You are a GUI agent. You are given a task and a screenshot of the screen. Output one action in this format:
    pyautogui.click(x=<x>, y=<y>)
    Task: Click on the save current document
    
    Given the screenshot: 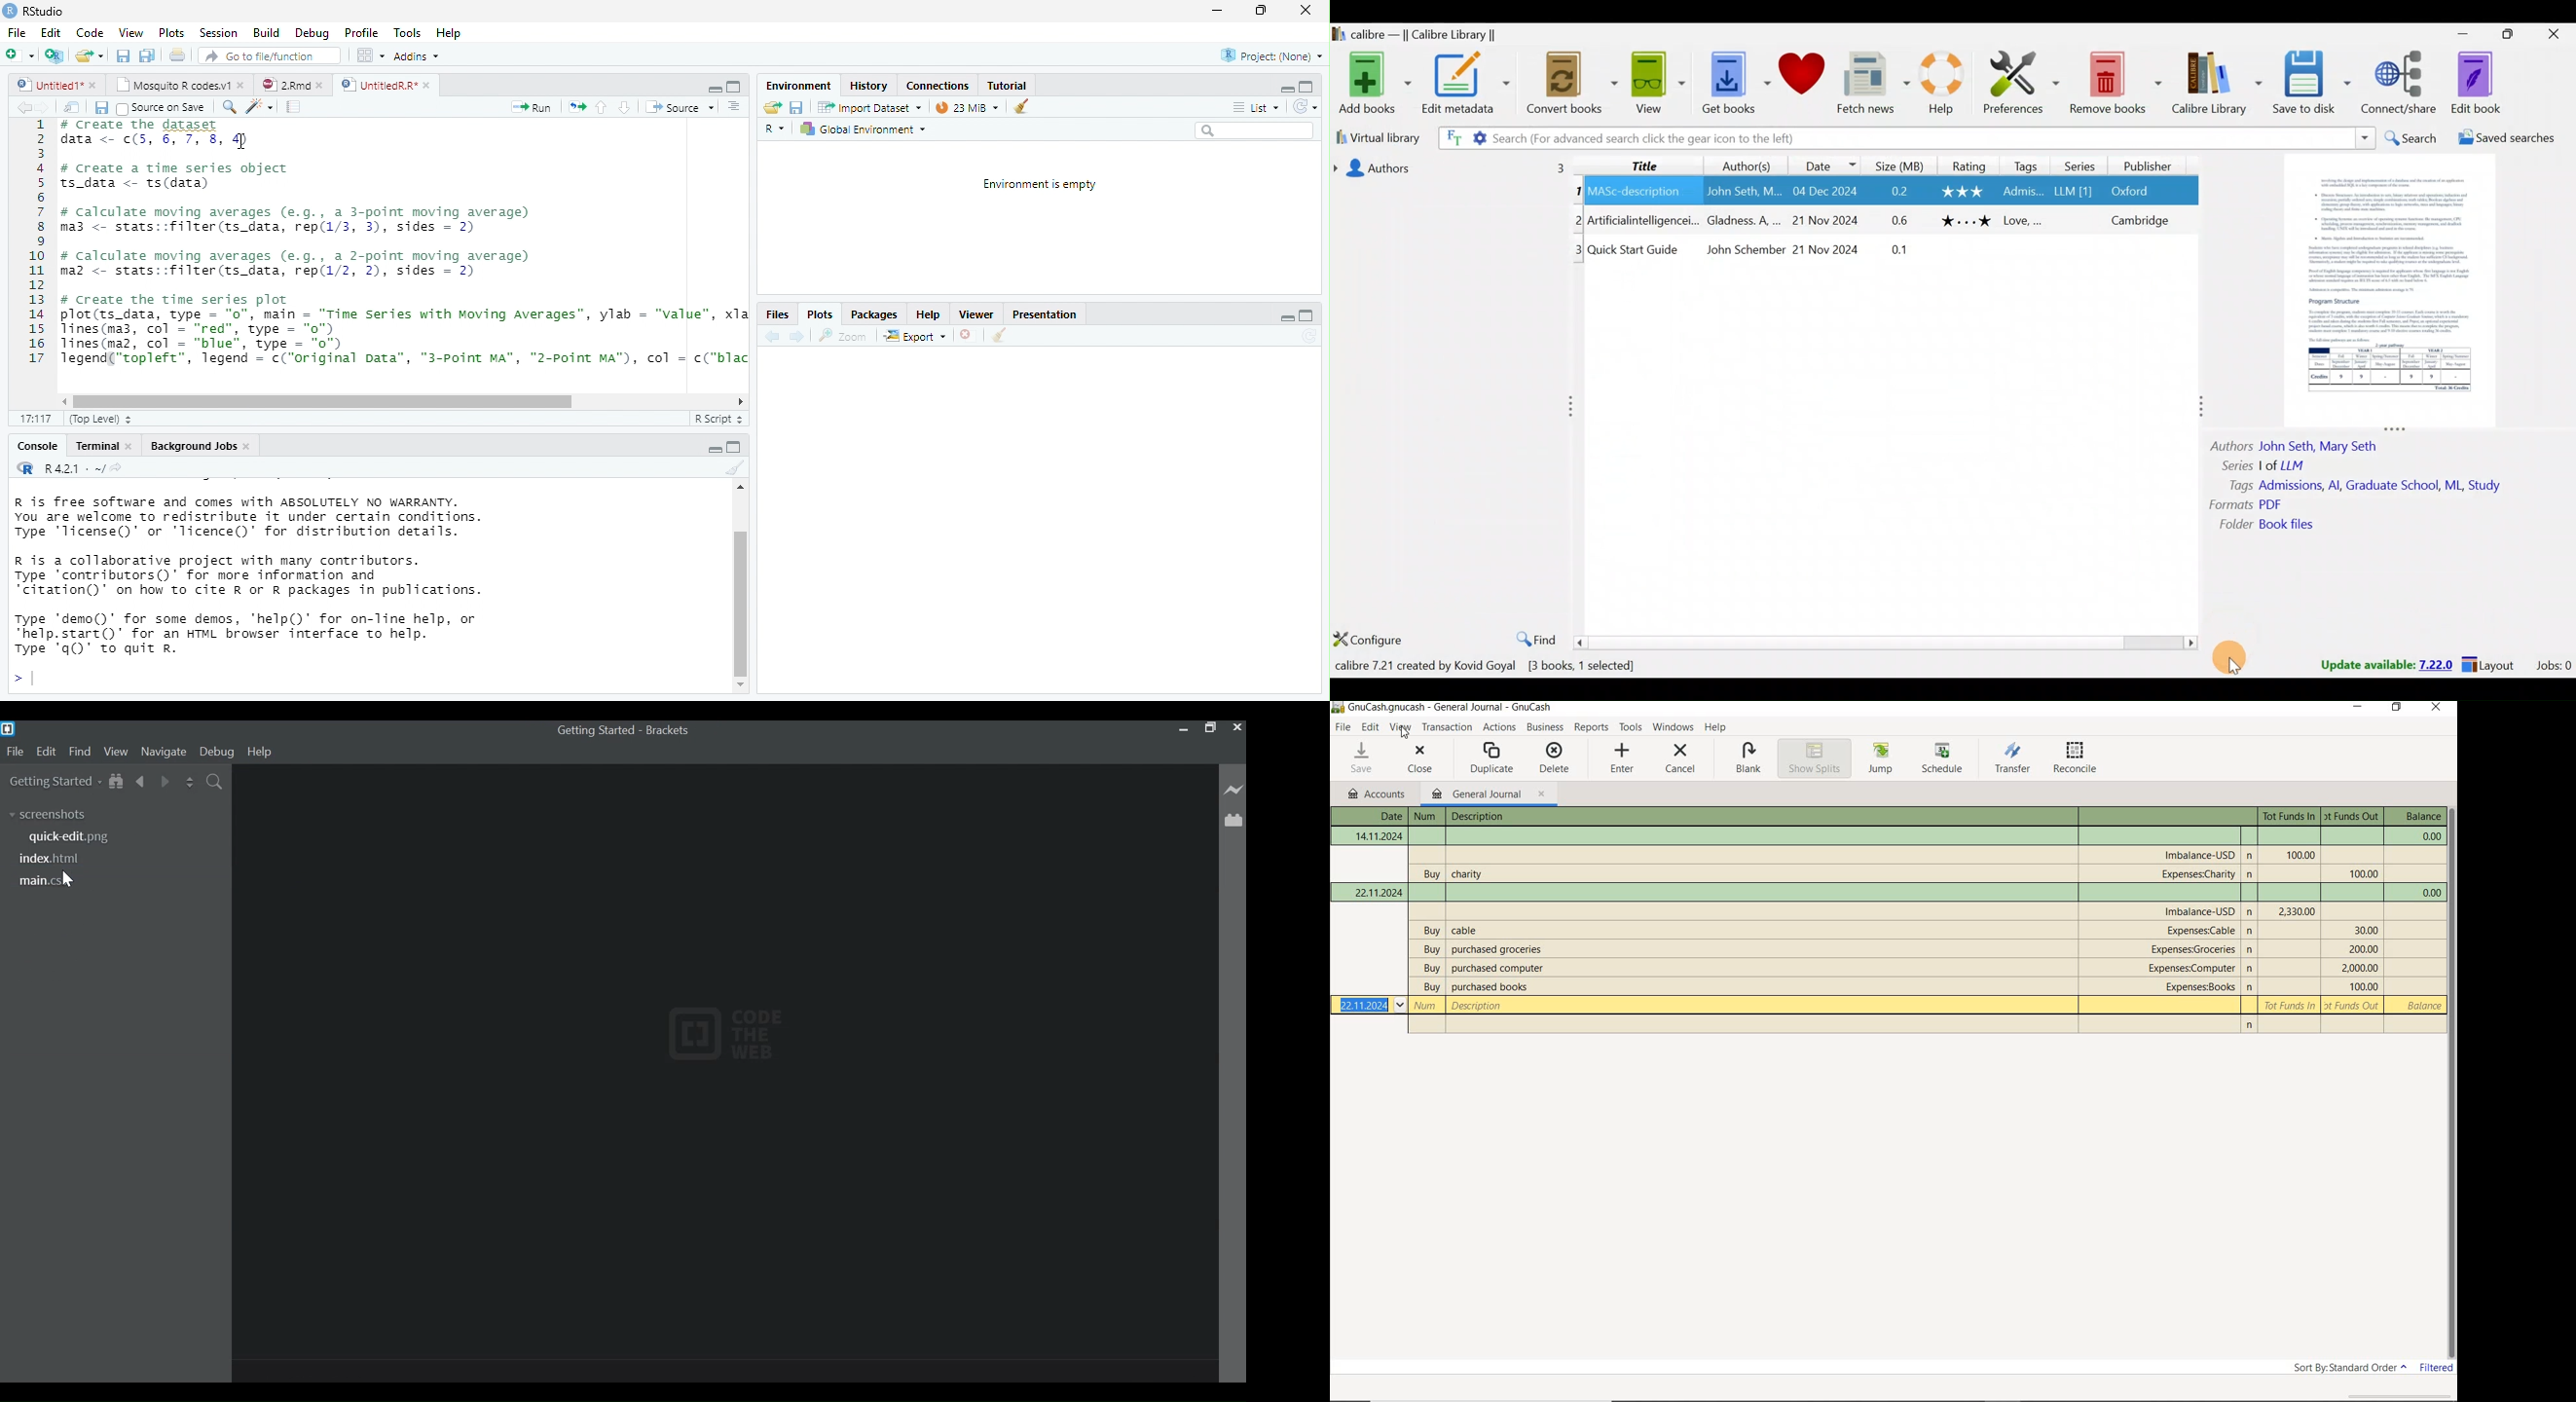 What is the action you would take?
    pyautogui.click(x=797, y=108)
    